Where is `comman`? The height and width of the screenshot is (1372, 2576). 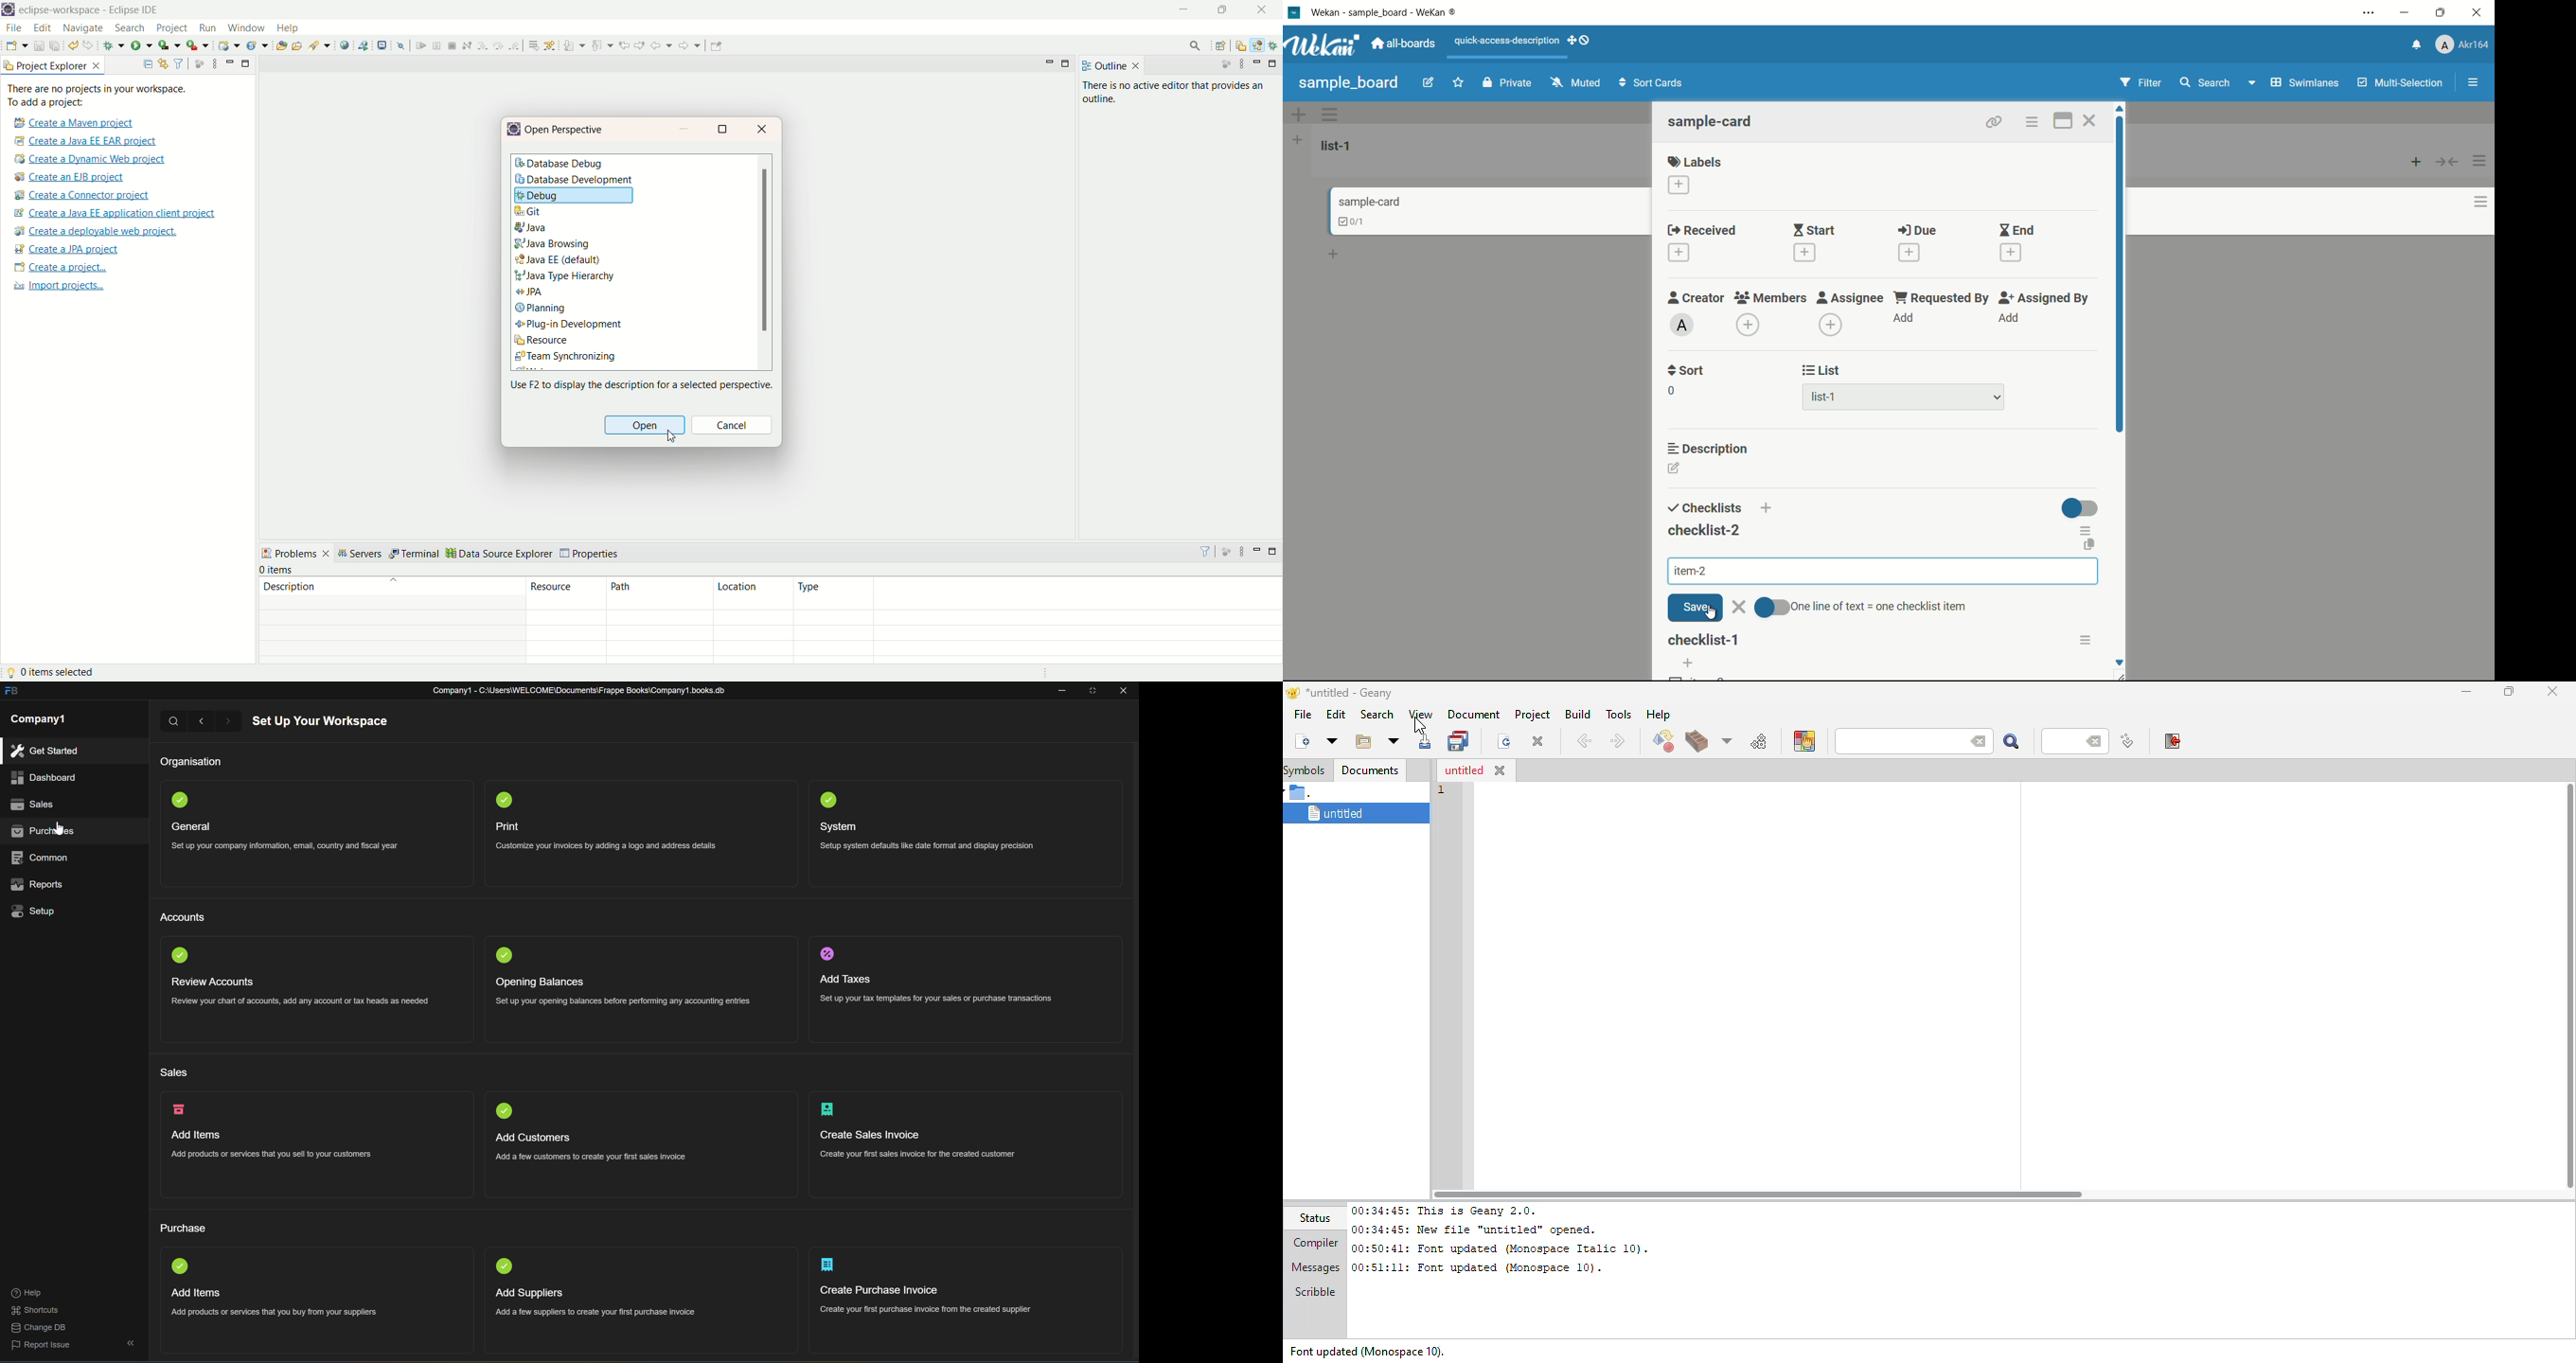
comman is located at coordinates (41, 856).